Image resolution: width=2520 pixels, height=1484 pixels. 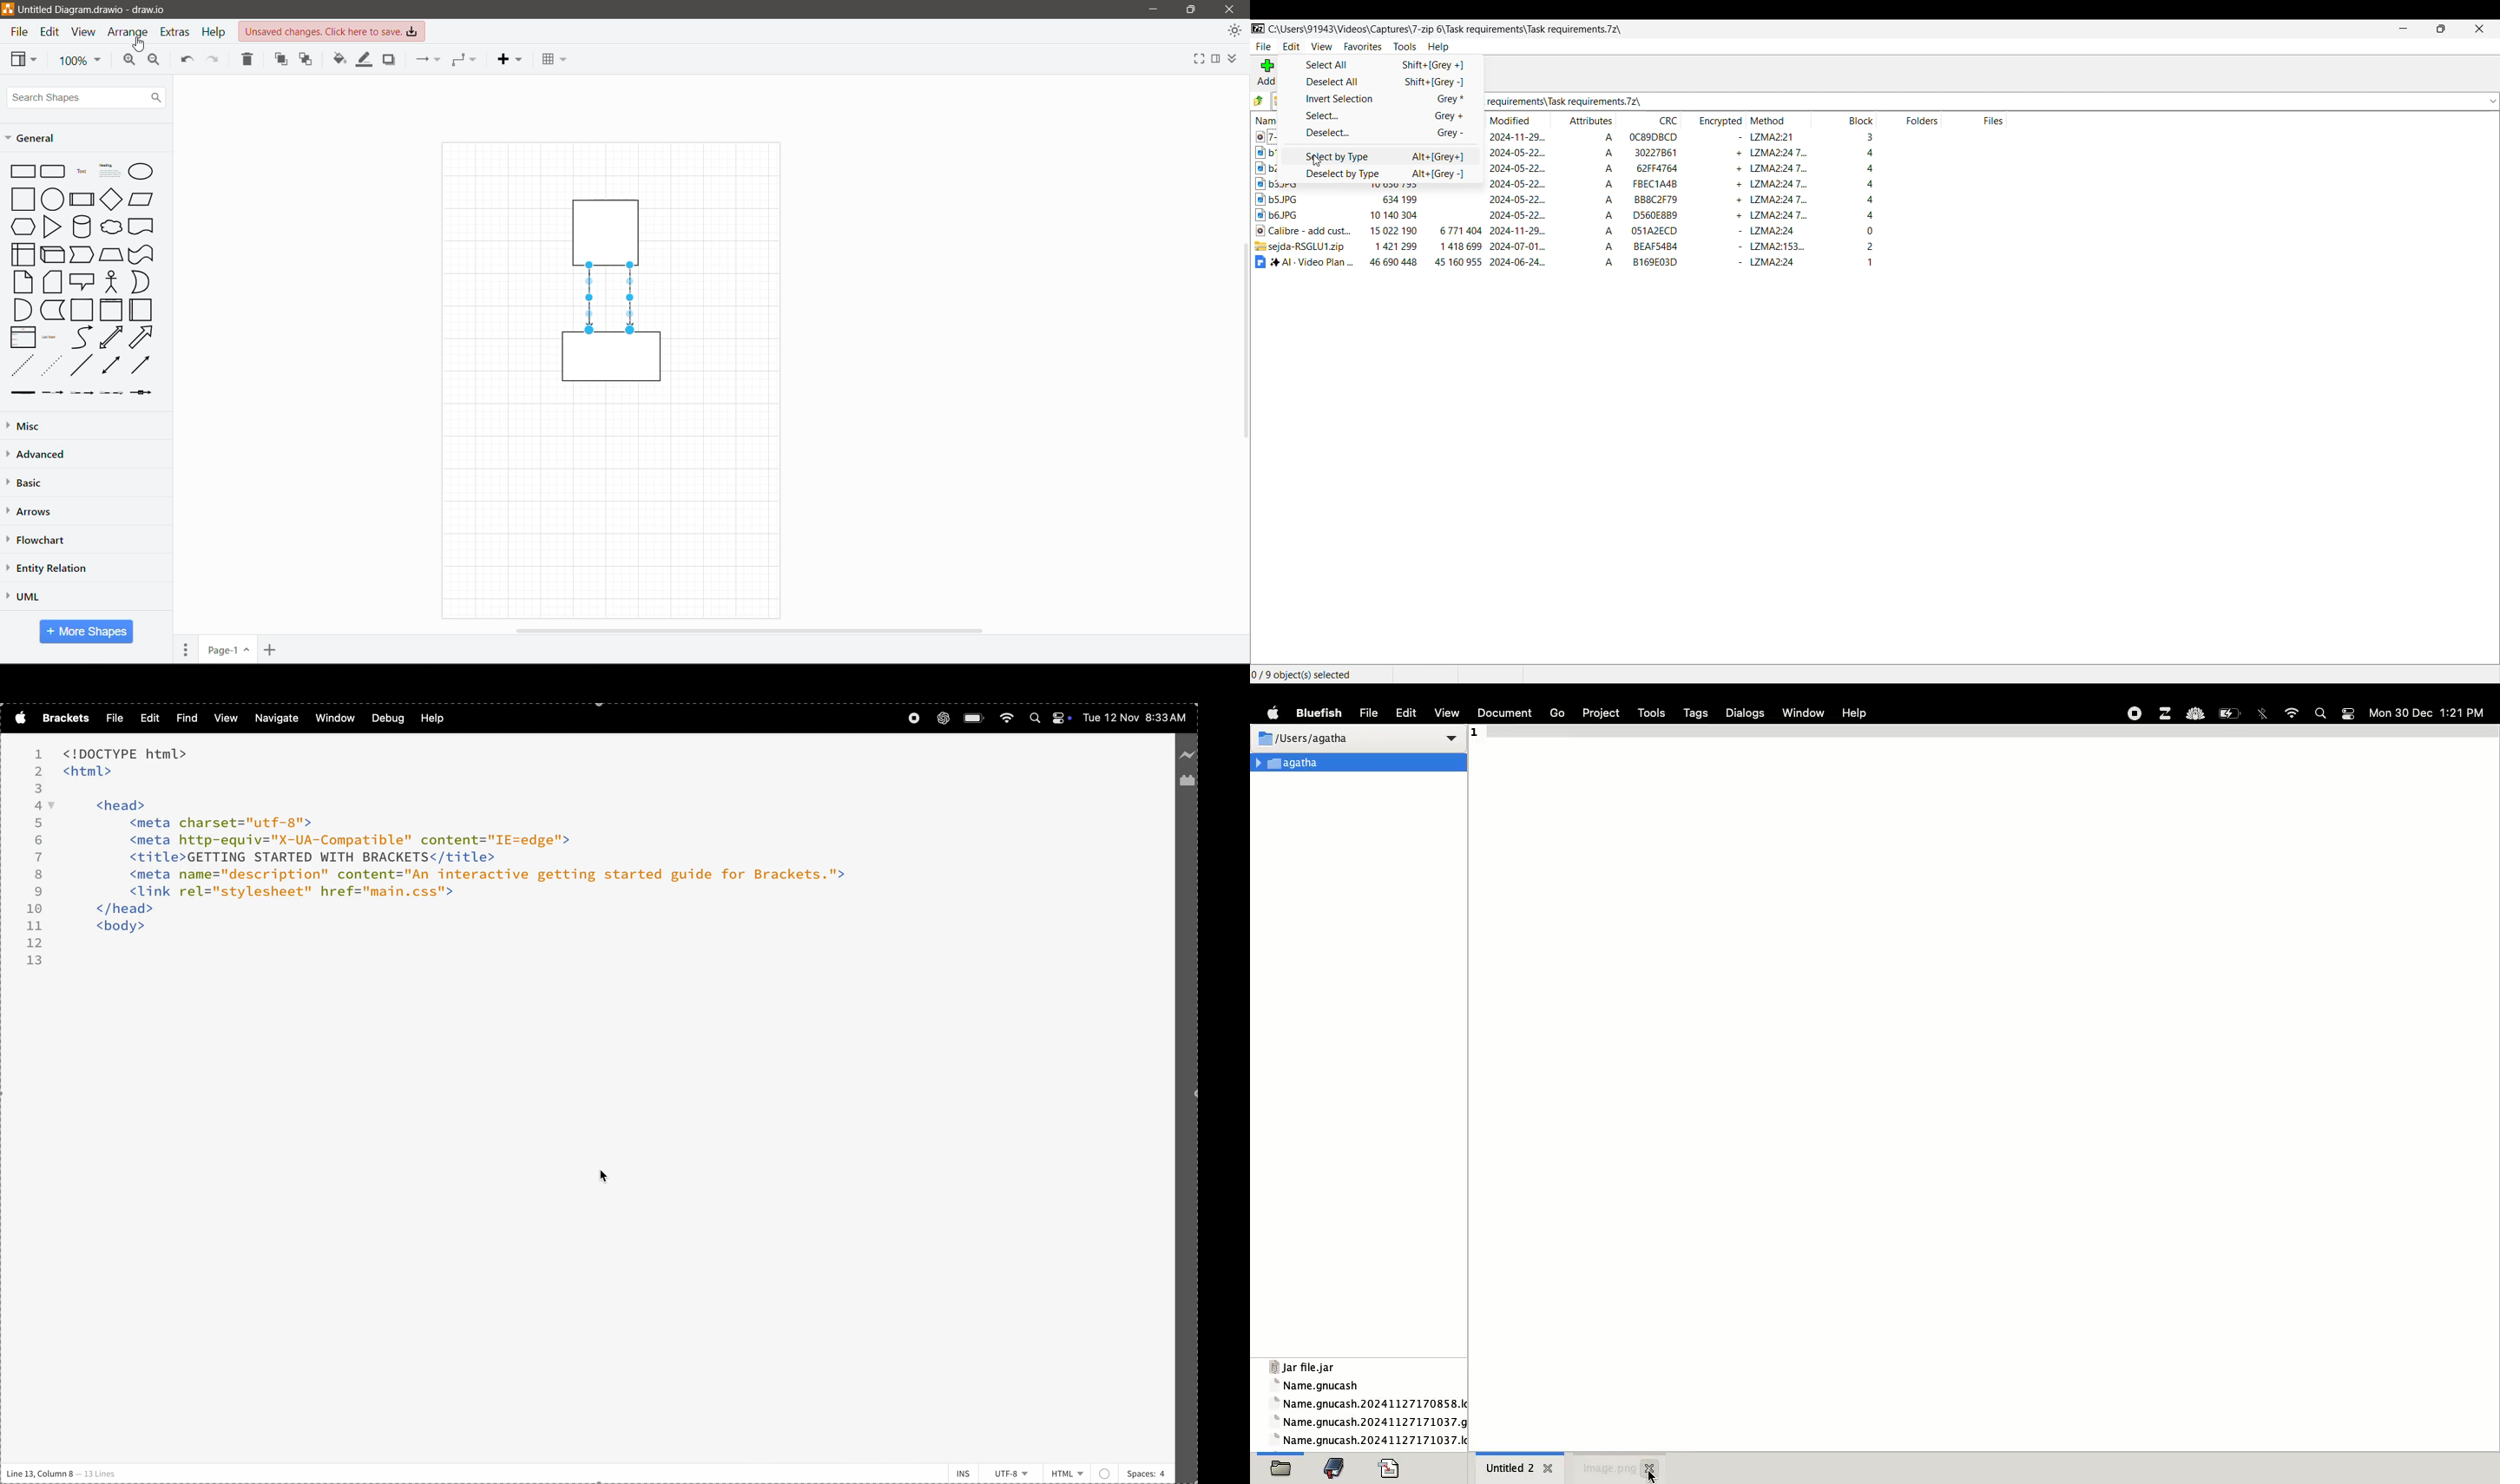 What do you see at coordinates (51, 310) in the screenshot?
I see `Data Storage` at bounding box center [51, 310].